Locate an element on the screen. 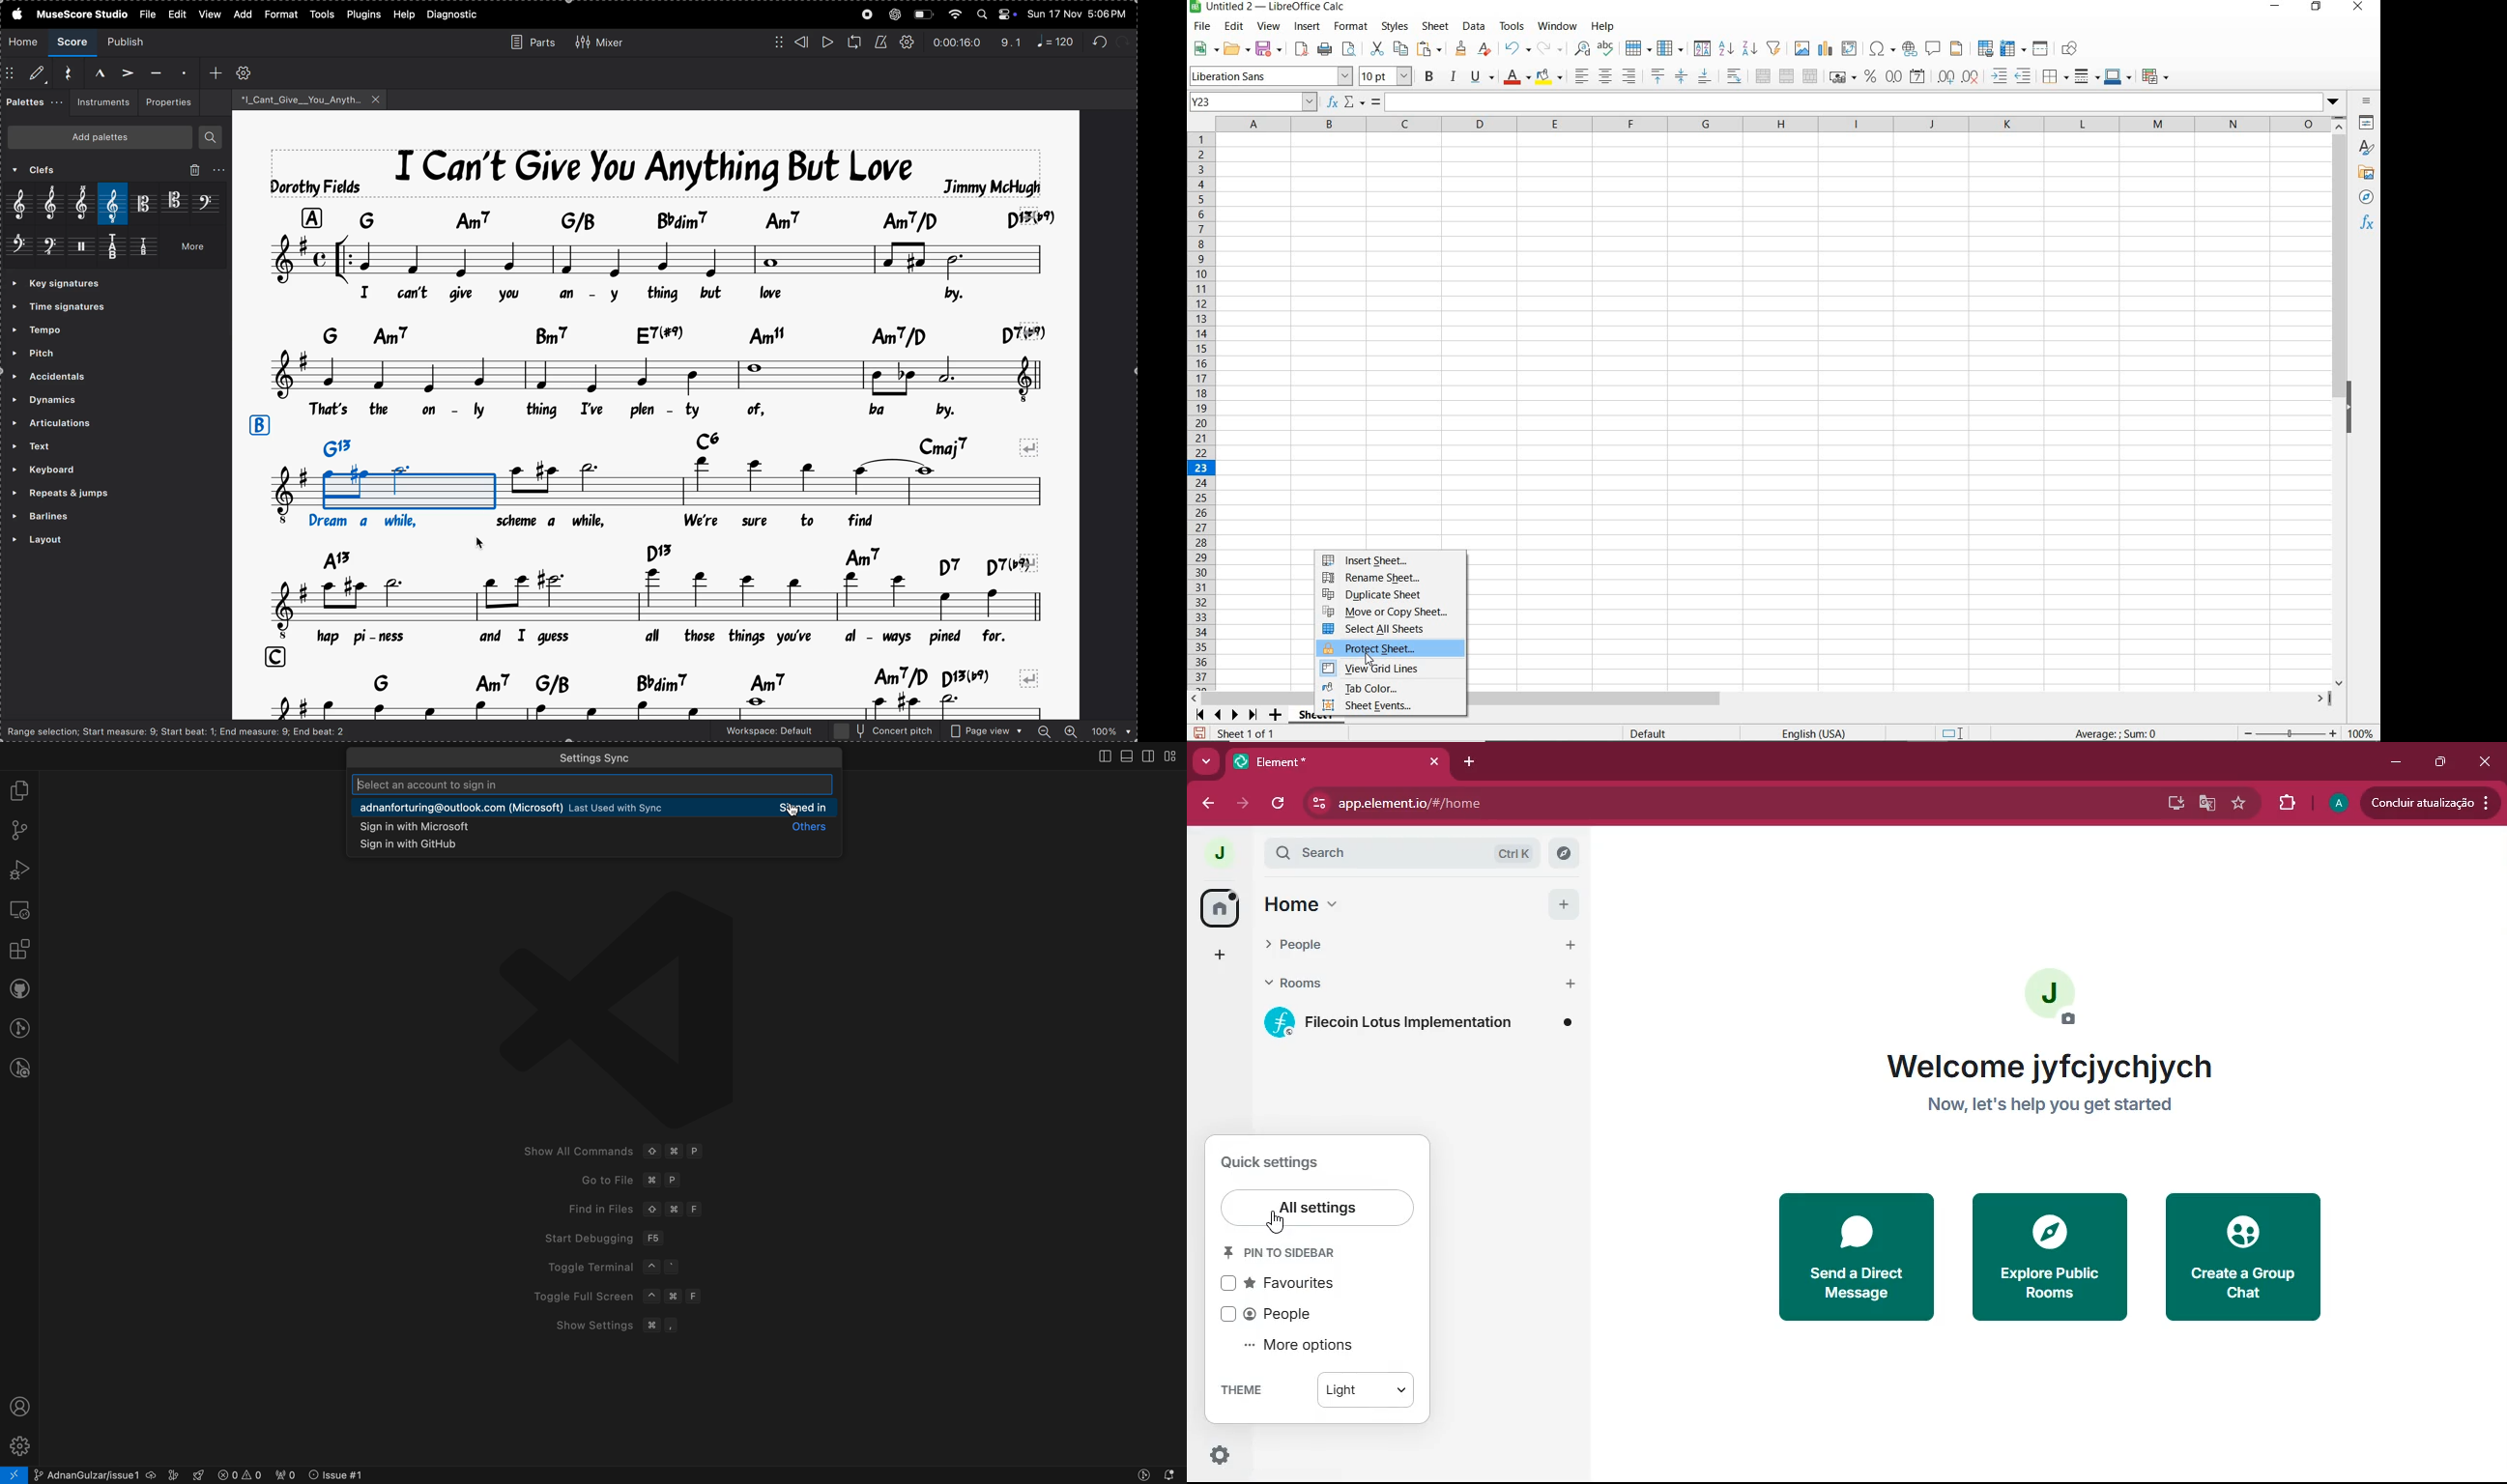  add room is located at coordinates (1571, 984).